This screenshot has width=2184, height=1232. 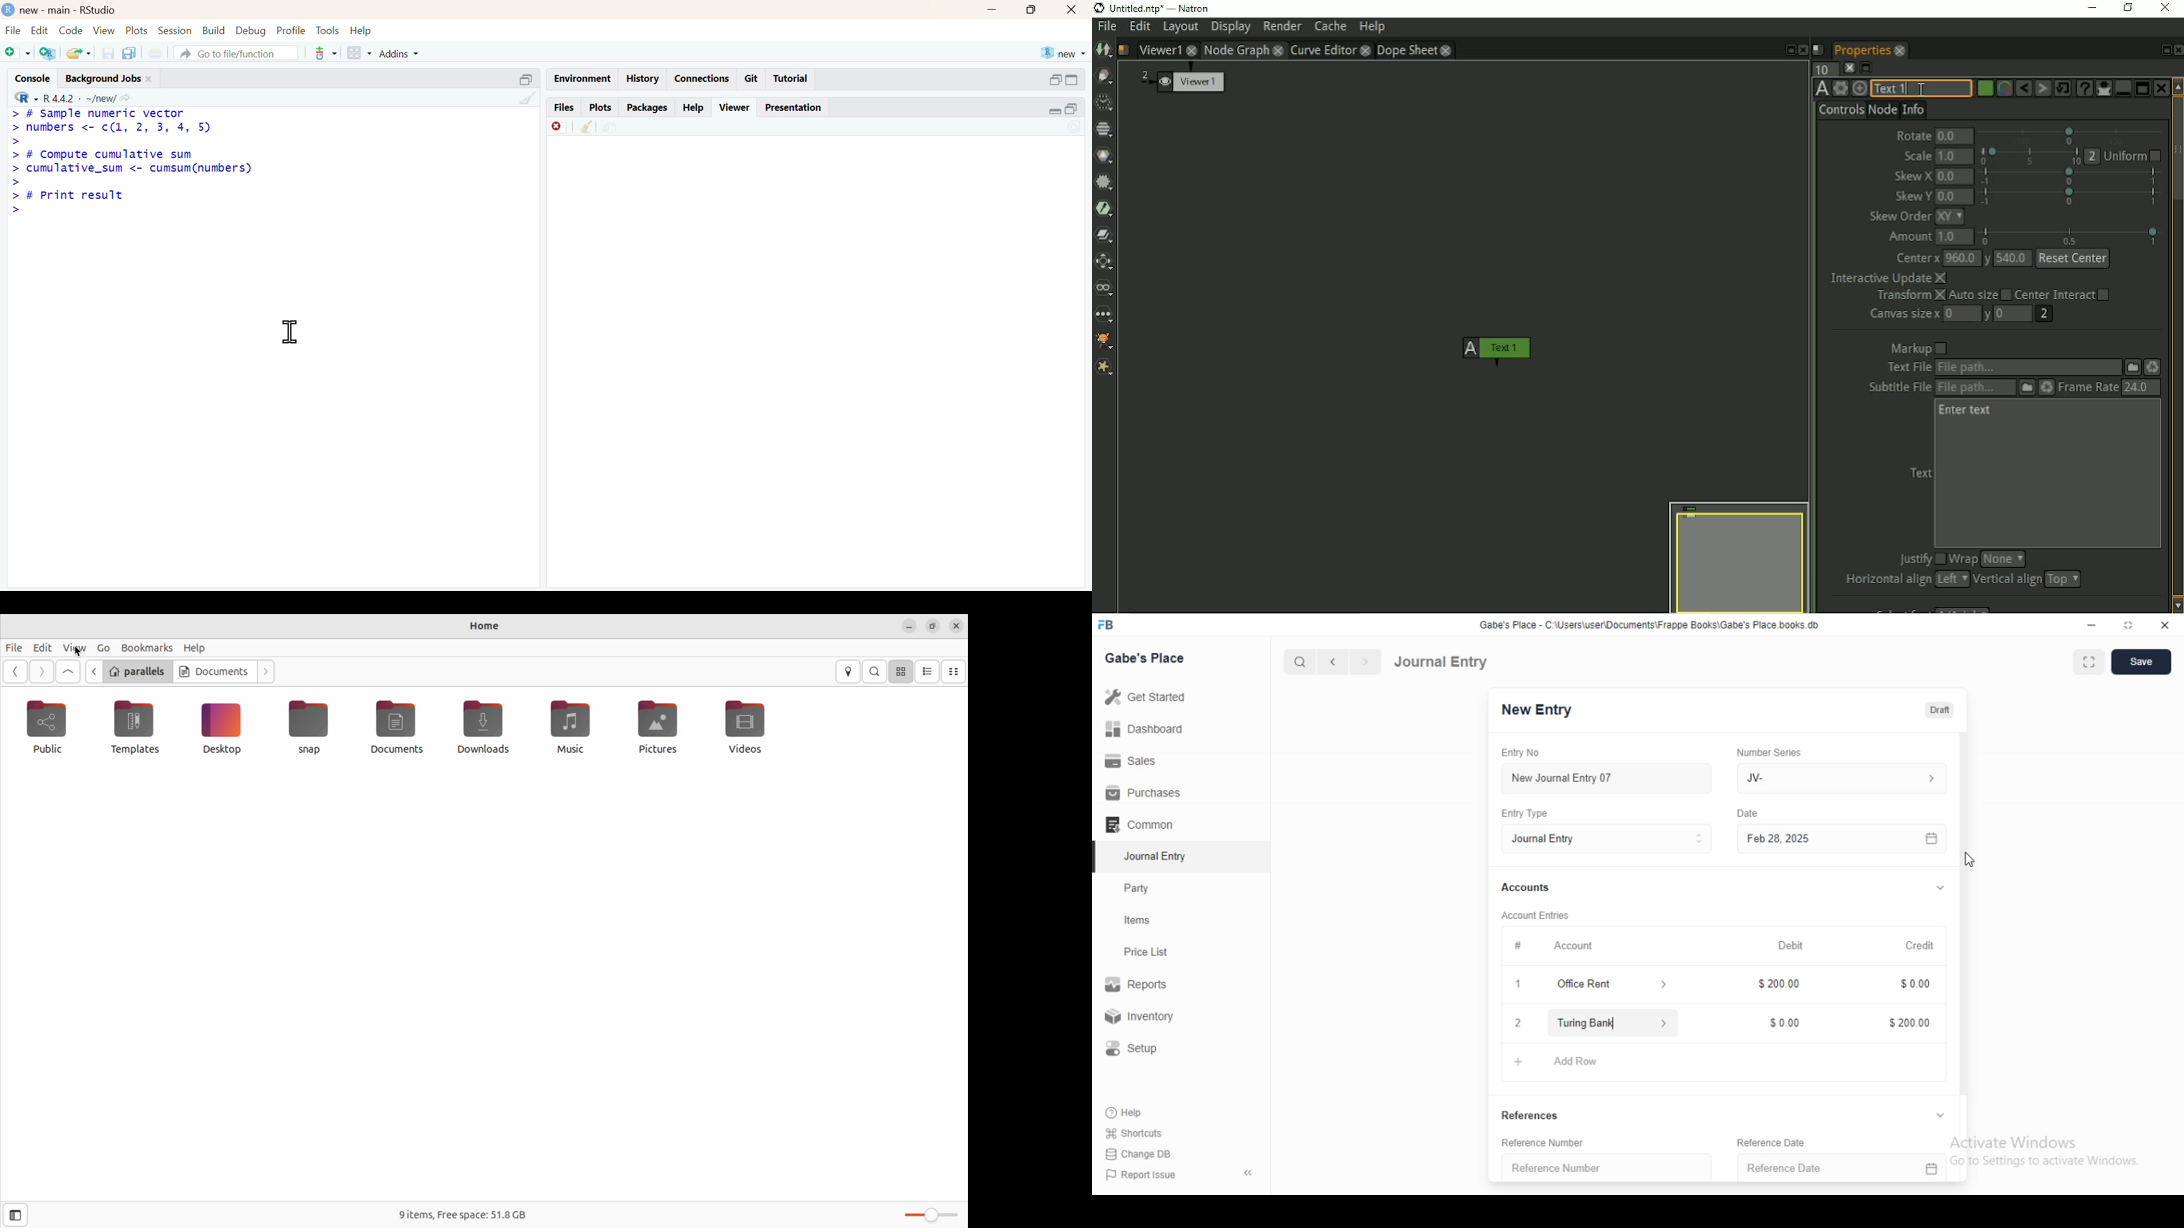 I want to click on Entry Type, so click(x=1526, y=814).